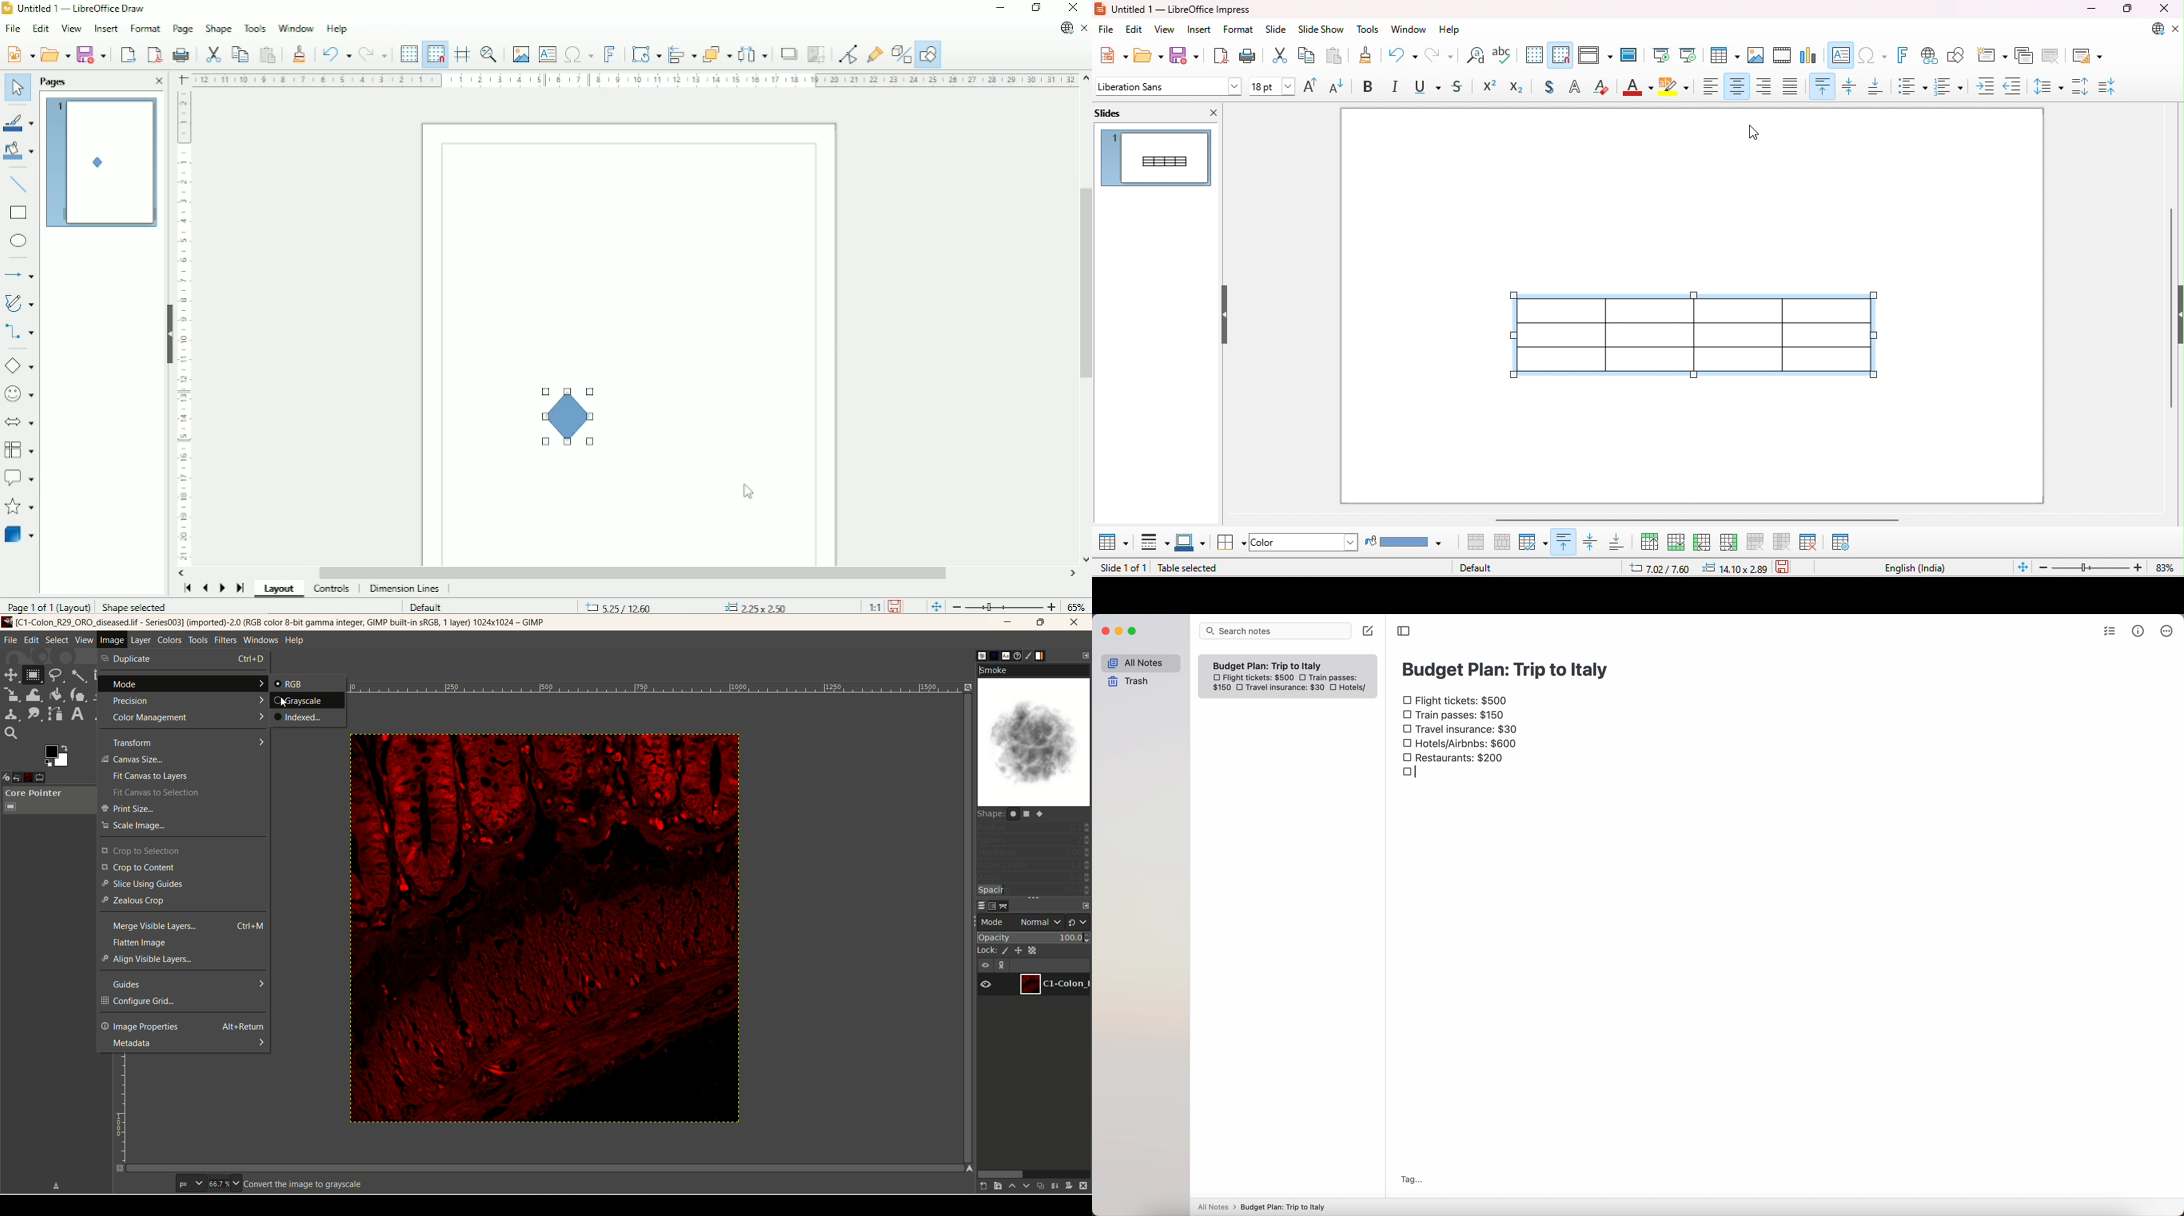 Image resolution: width=2184 pixels, height=1232 pixels. I want to click on clear direct formatting, so click(1601, 87).